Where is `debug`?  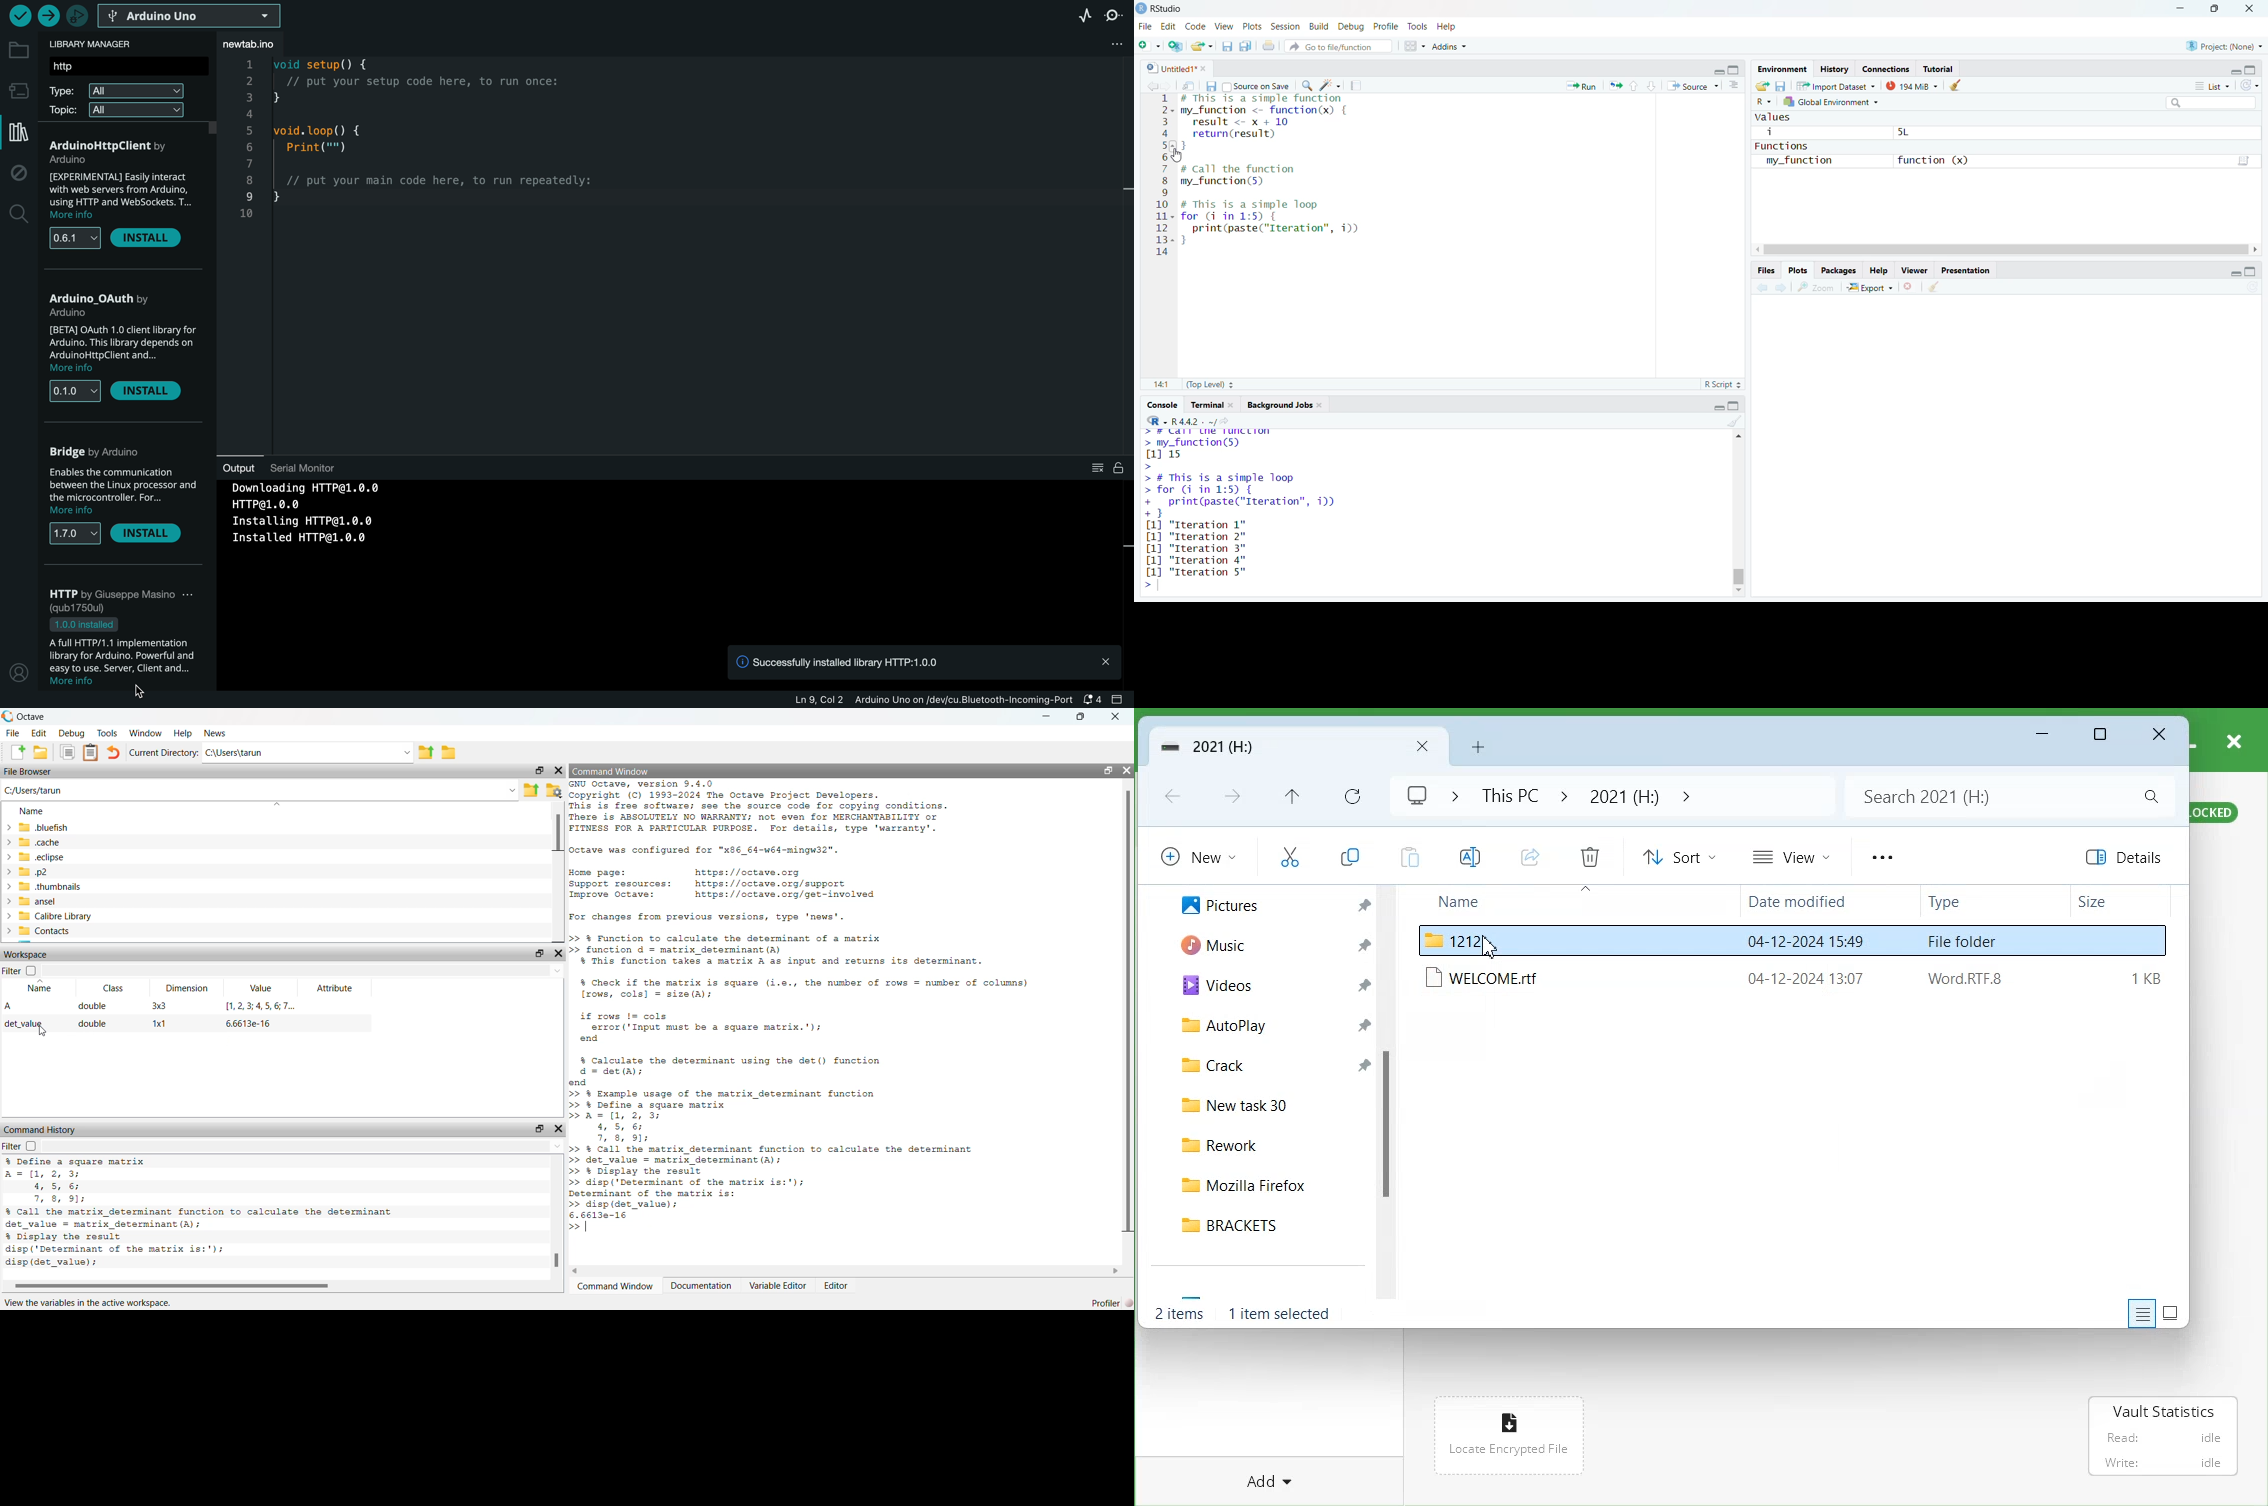 debug is located at coordinates (1351, 25).